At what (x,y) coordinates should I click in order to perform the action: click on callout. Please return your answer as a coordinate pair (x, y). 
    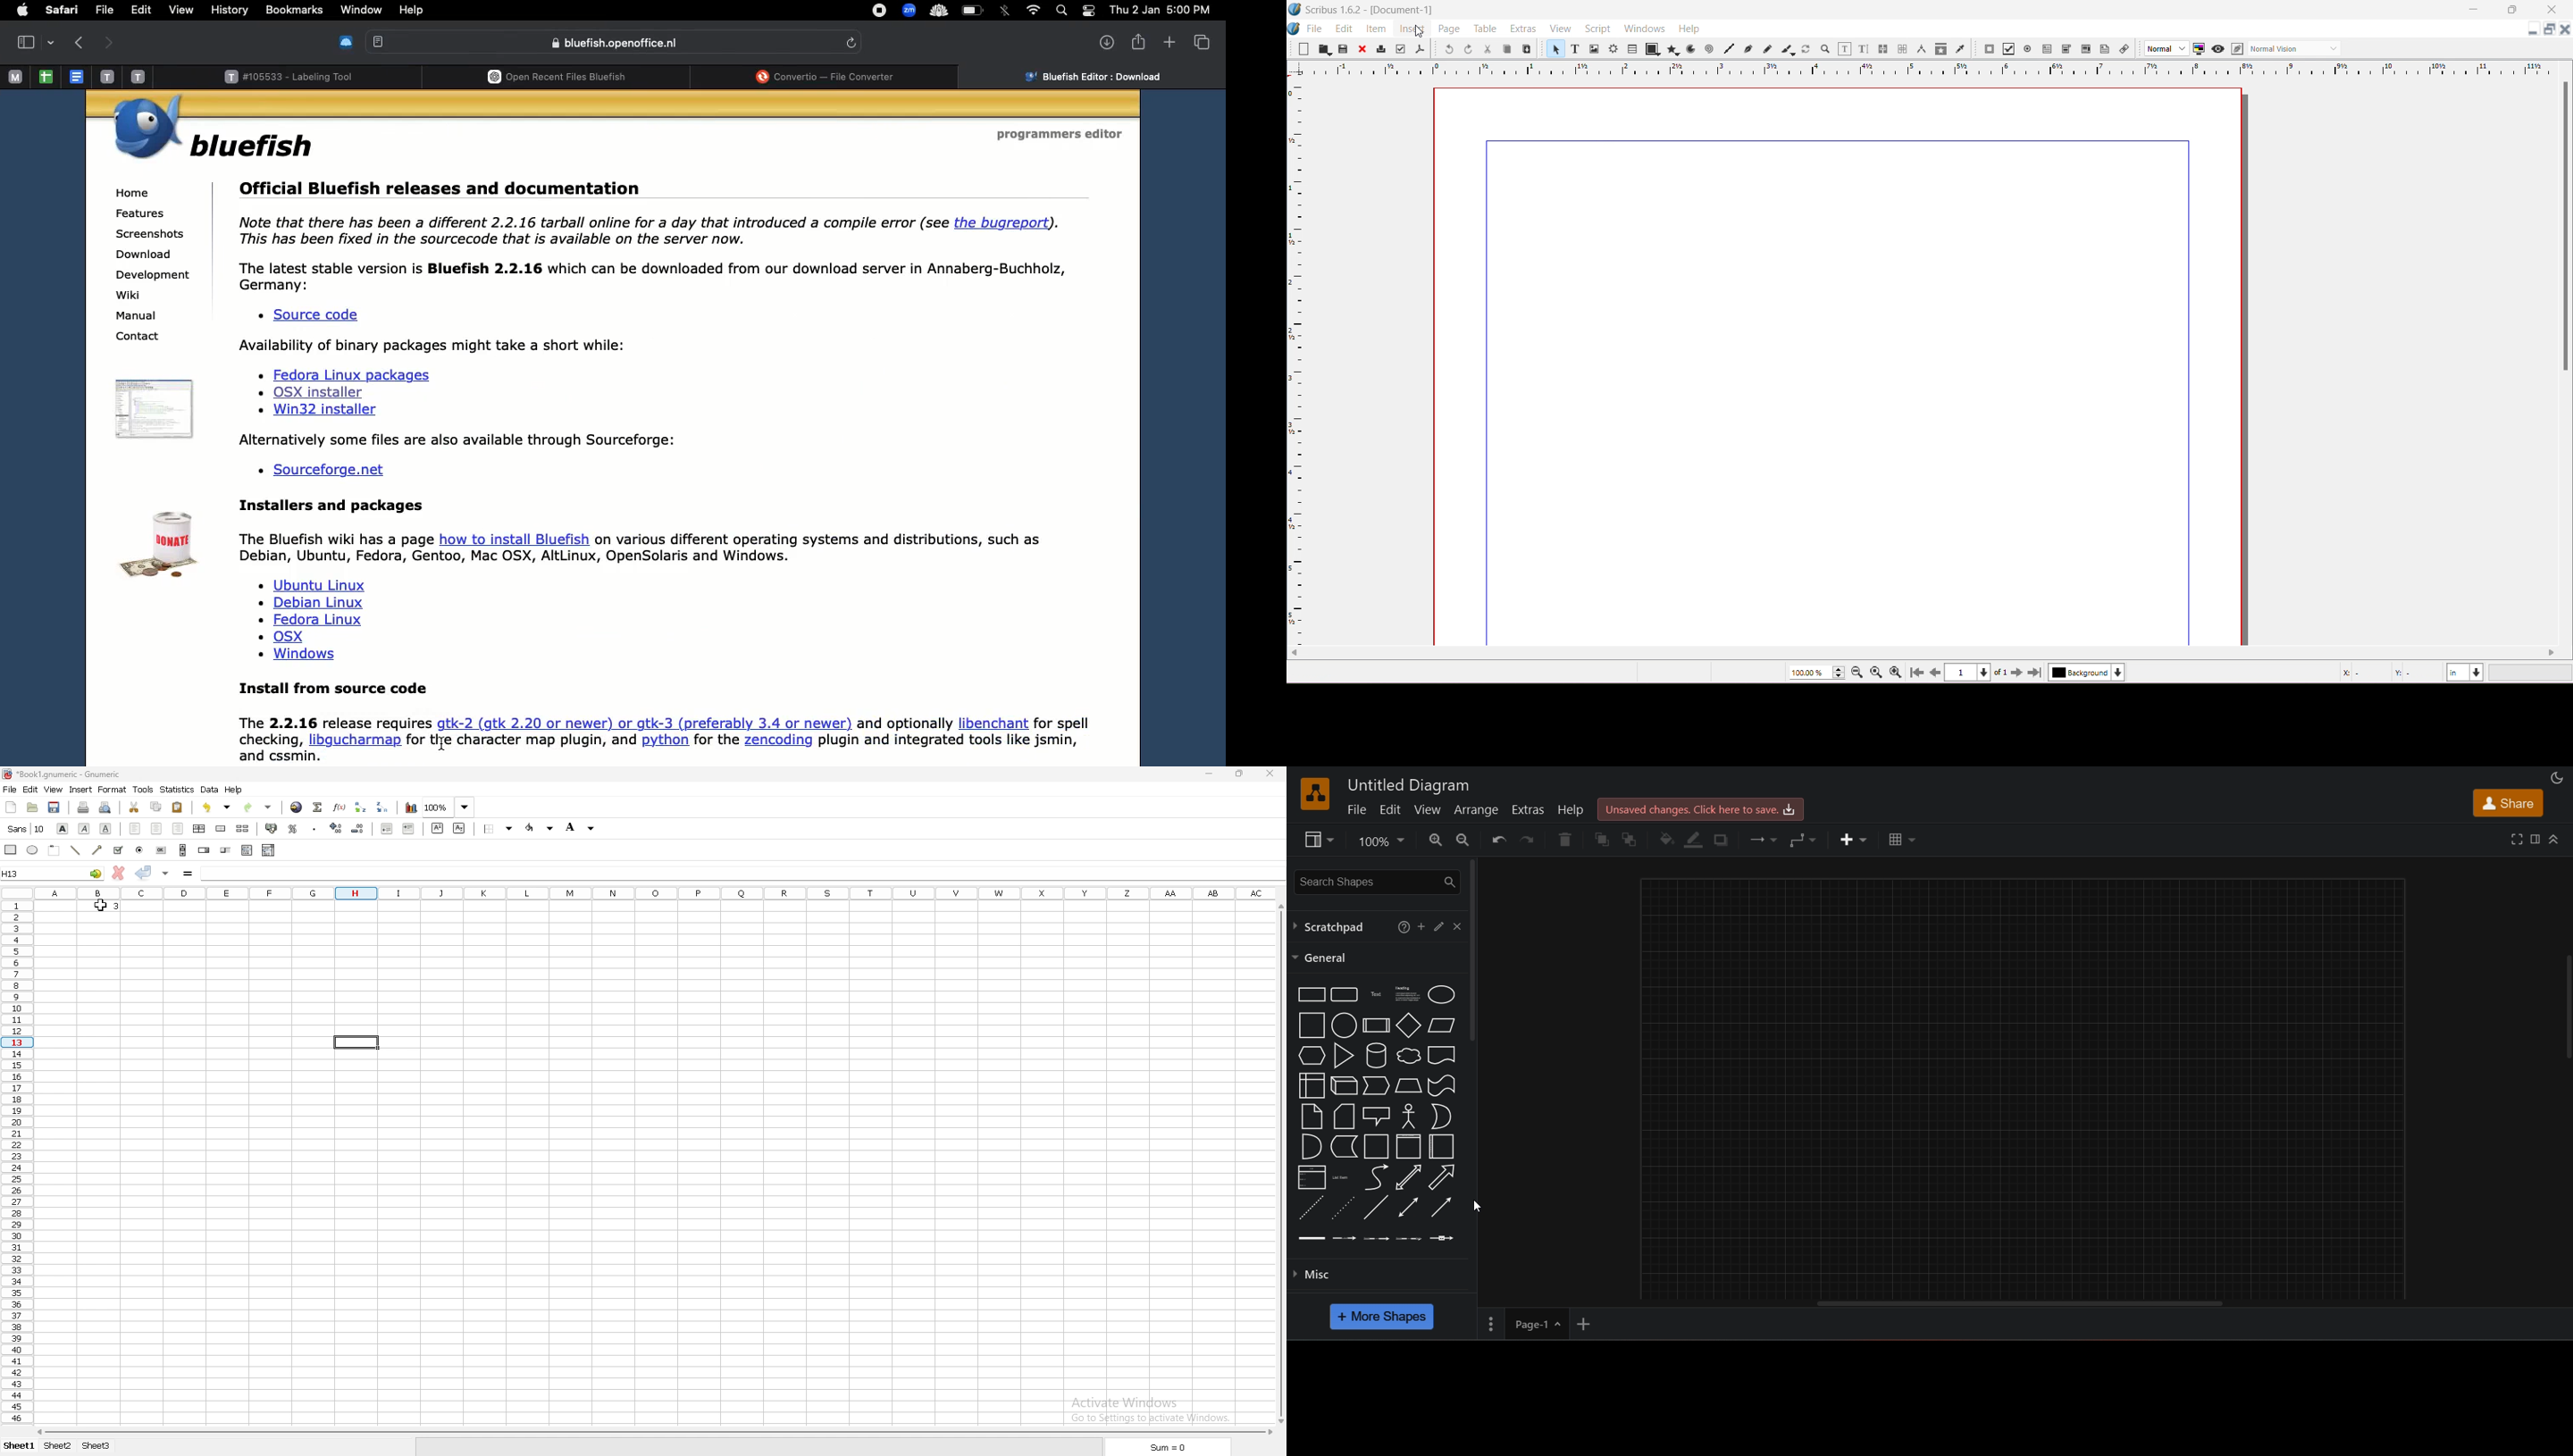
    Looking at the image, I should click on (1375, 1117).